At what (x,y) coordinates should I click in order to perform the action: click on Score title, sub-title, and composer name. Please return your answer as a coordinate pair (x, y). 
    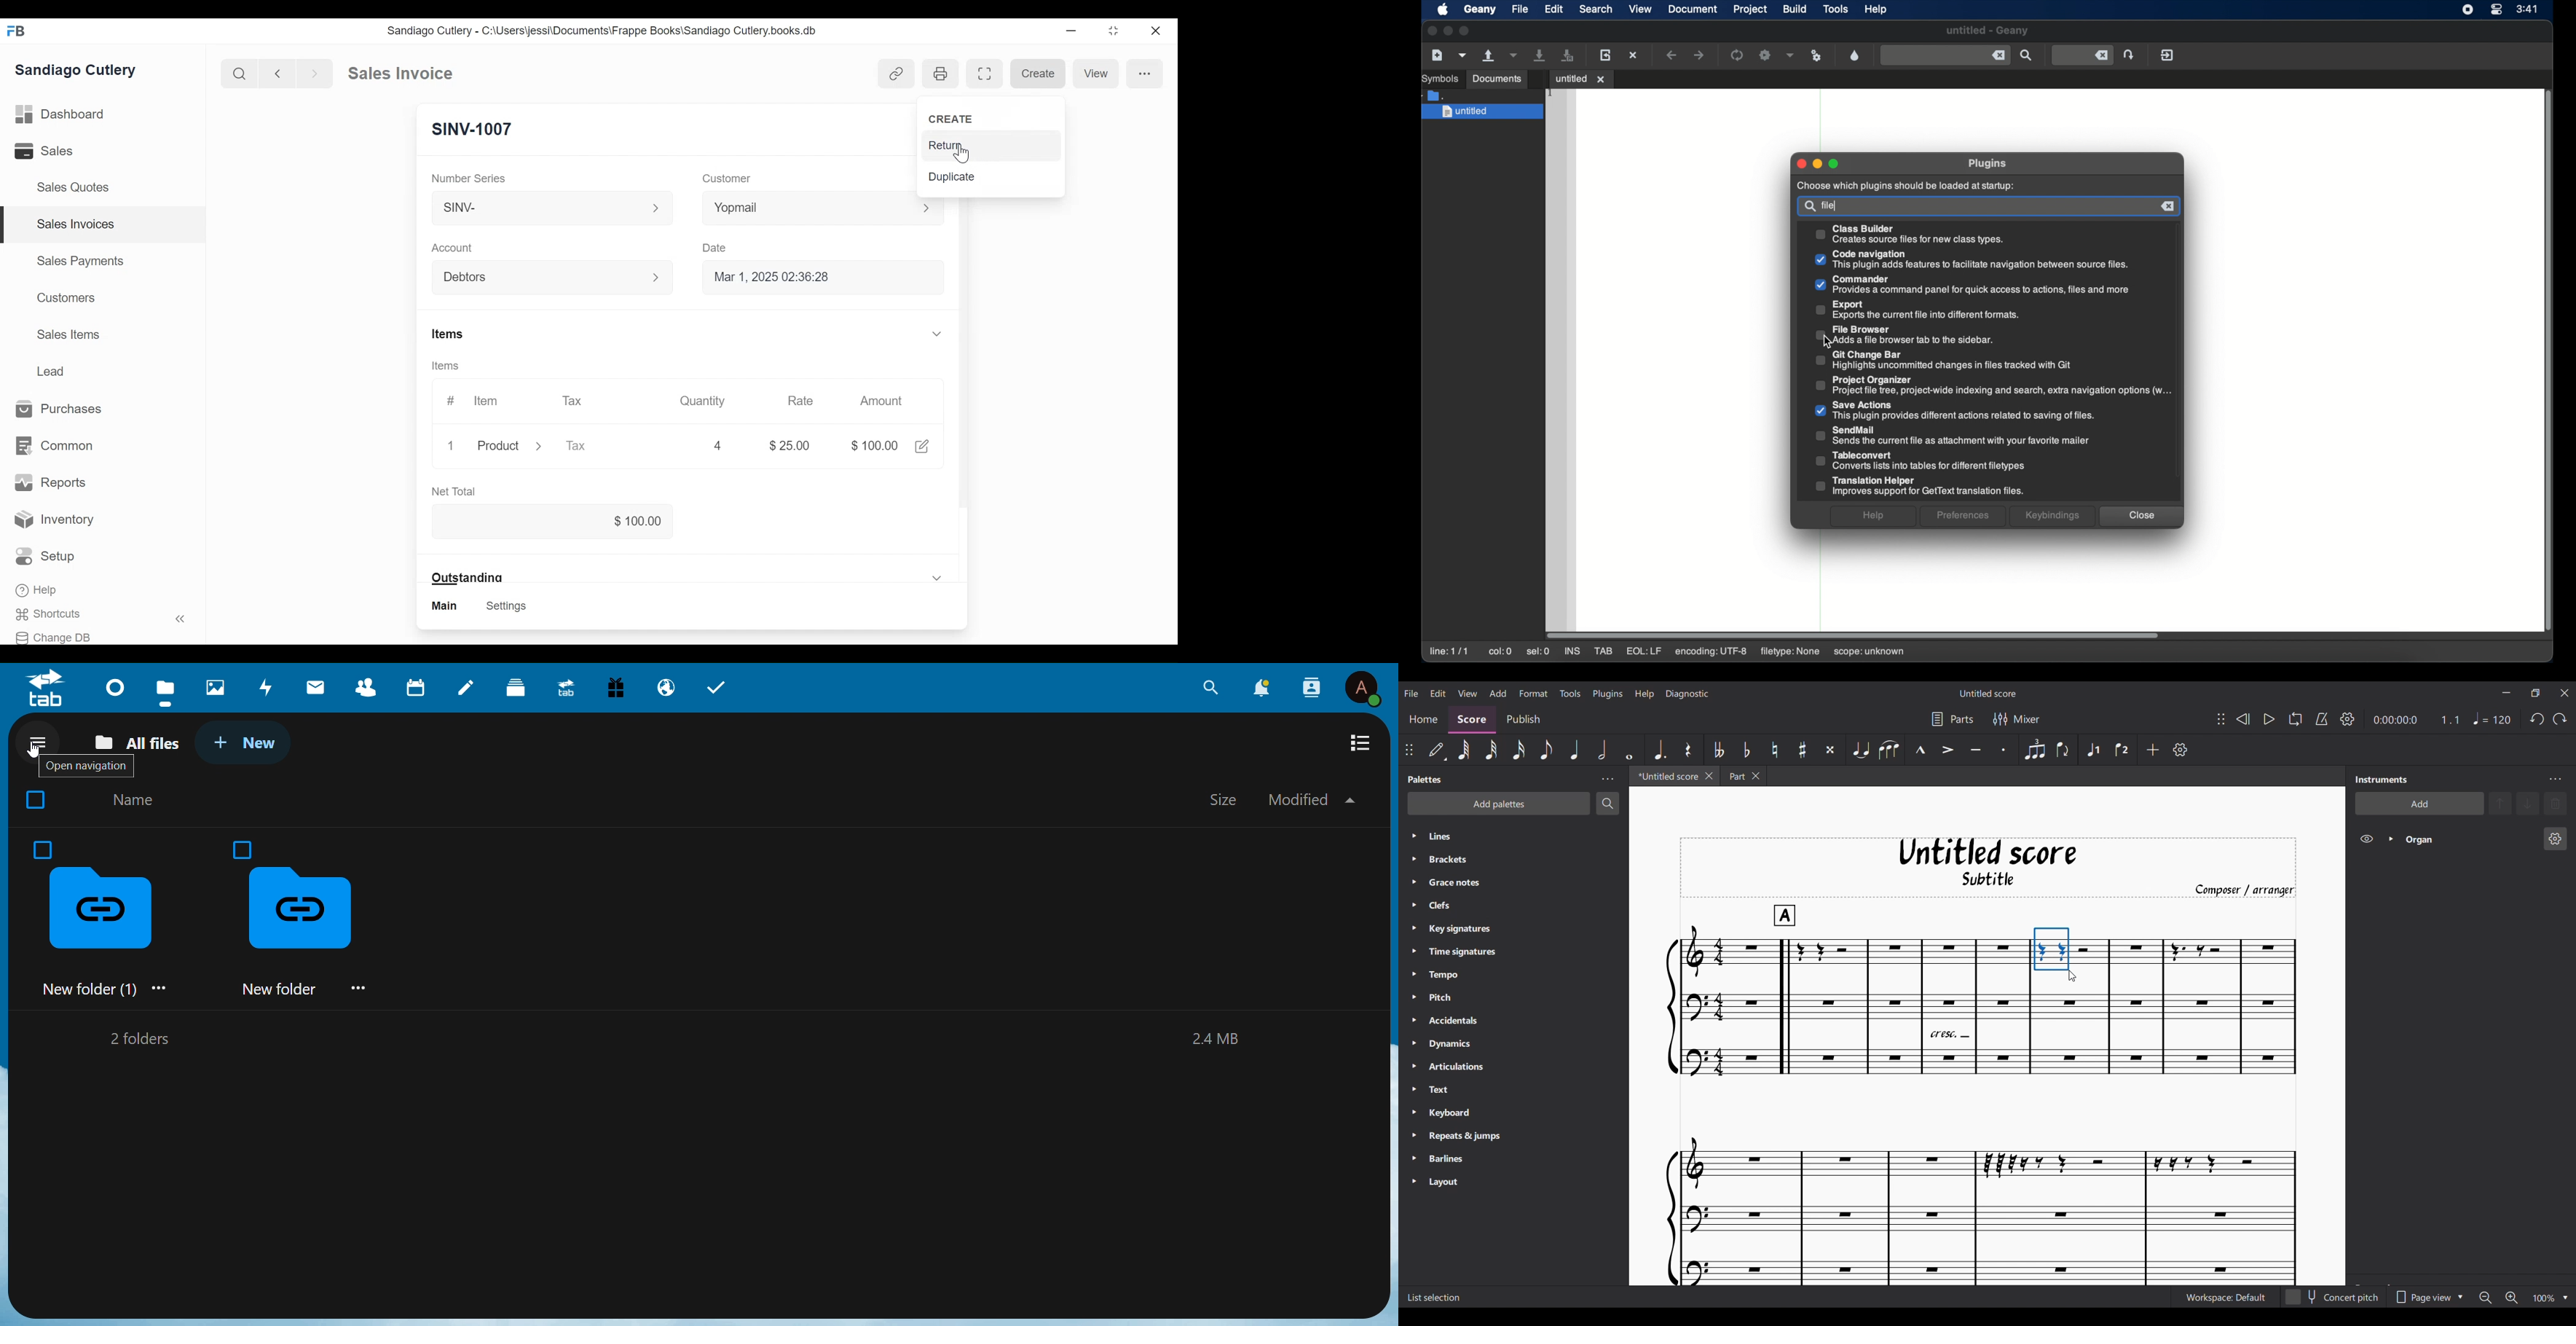
    Looking at the image, I should click on (1989, 867).